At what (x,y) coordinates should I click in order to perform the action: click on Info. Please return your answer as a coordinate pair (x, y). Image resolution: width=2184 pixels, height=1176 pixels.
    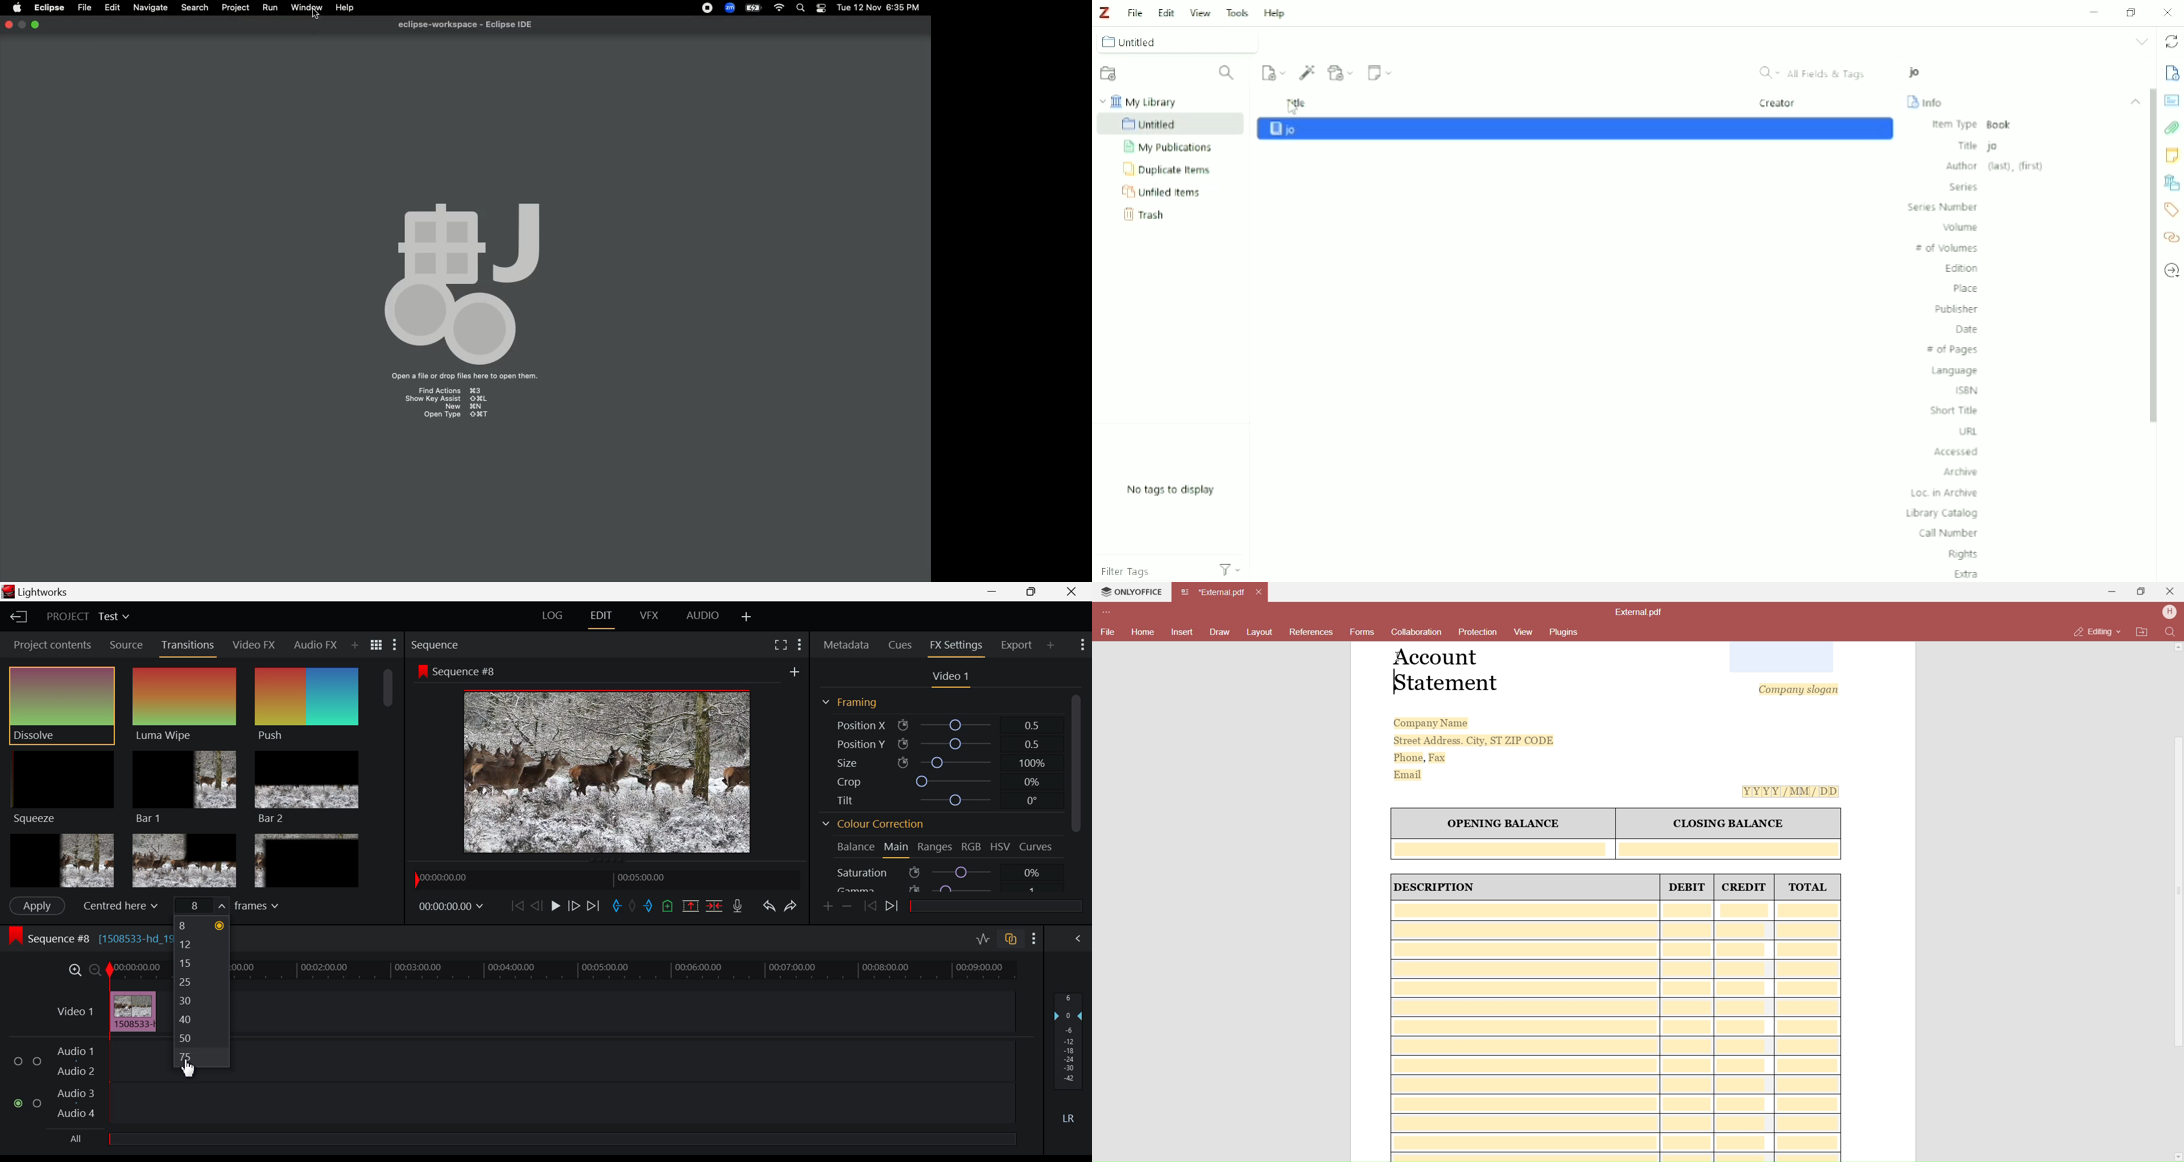
    Looking at the image, I should click on (2172, 73).